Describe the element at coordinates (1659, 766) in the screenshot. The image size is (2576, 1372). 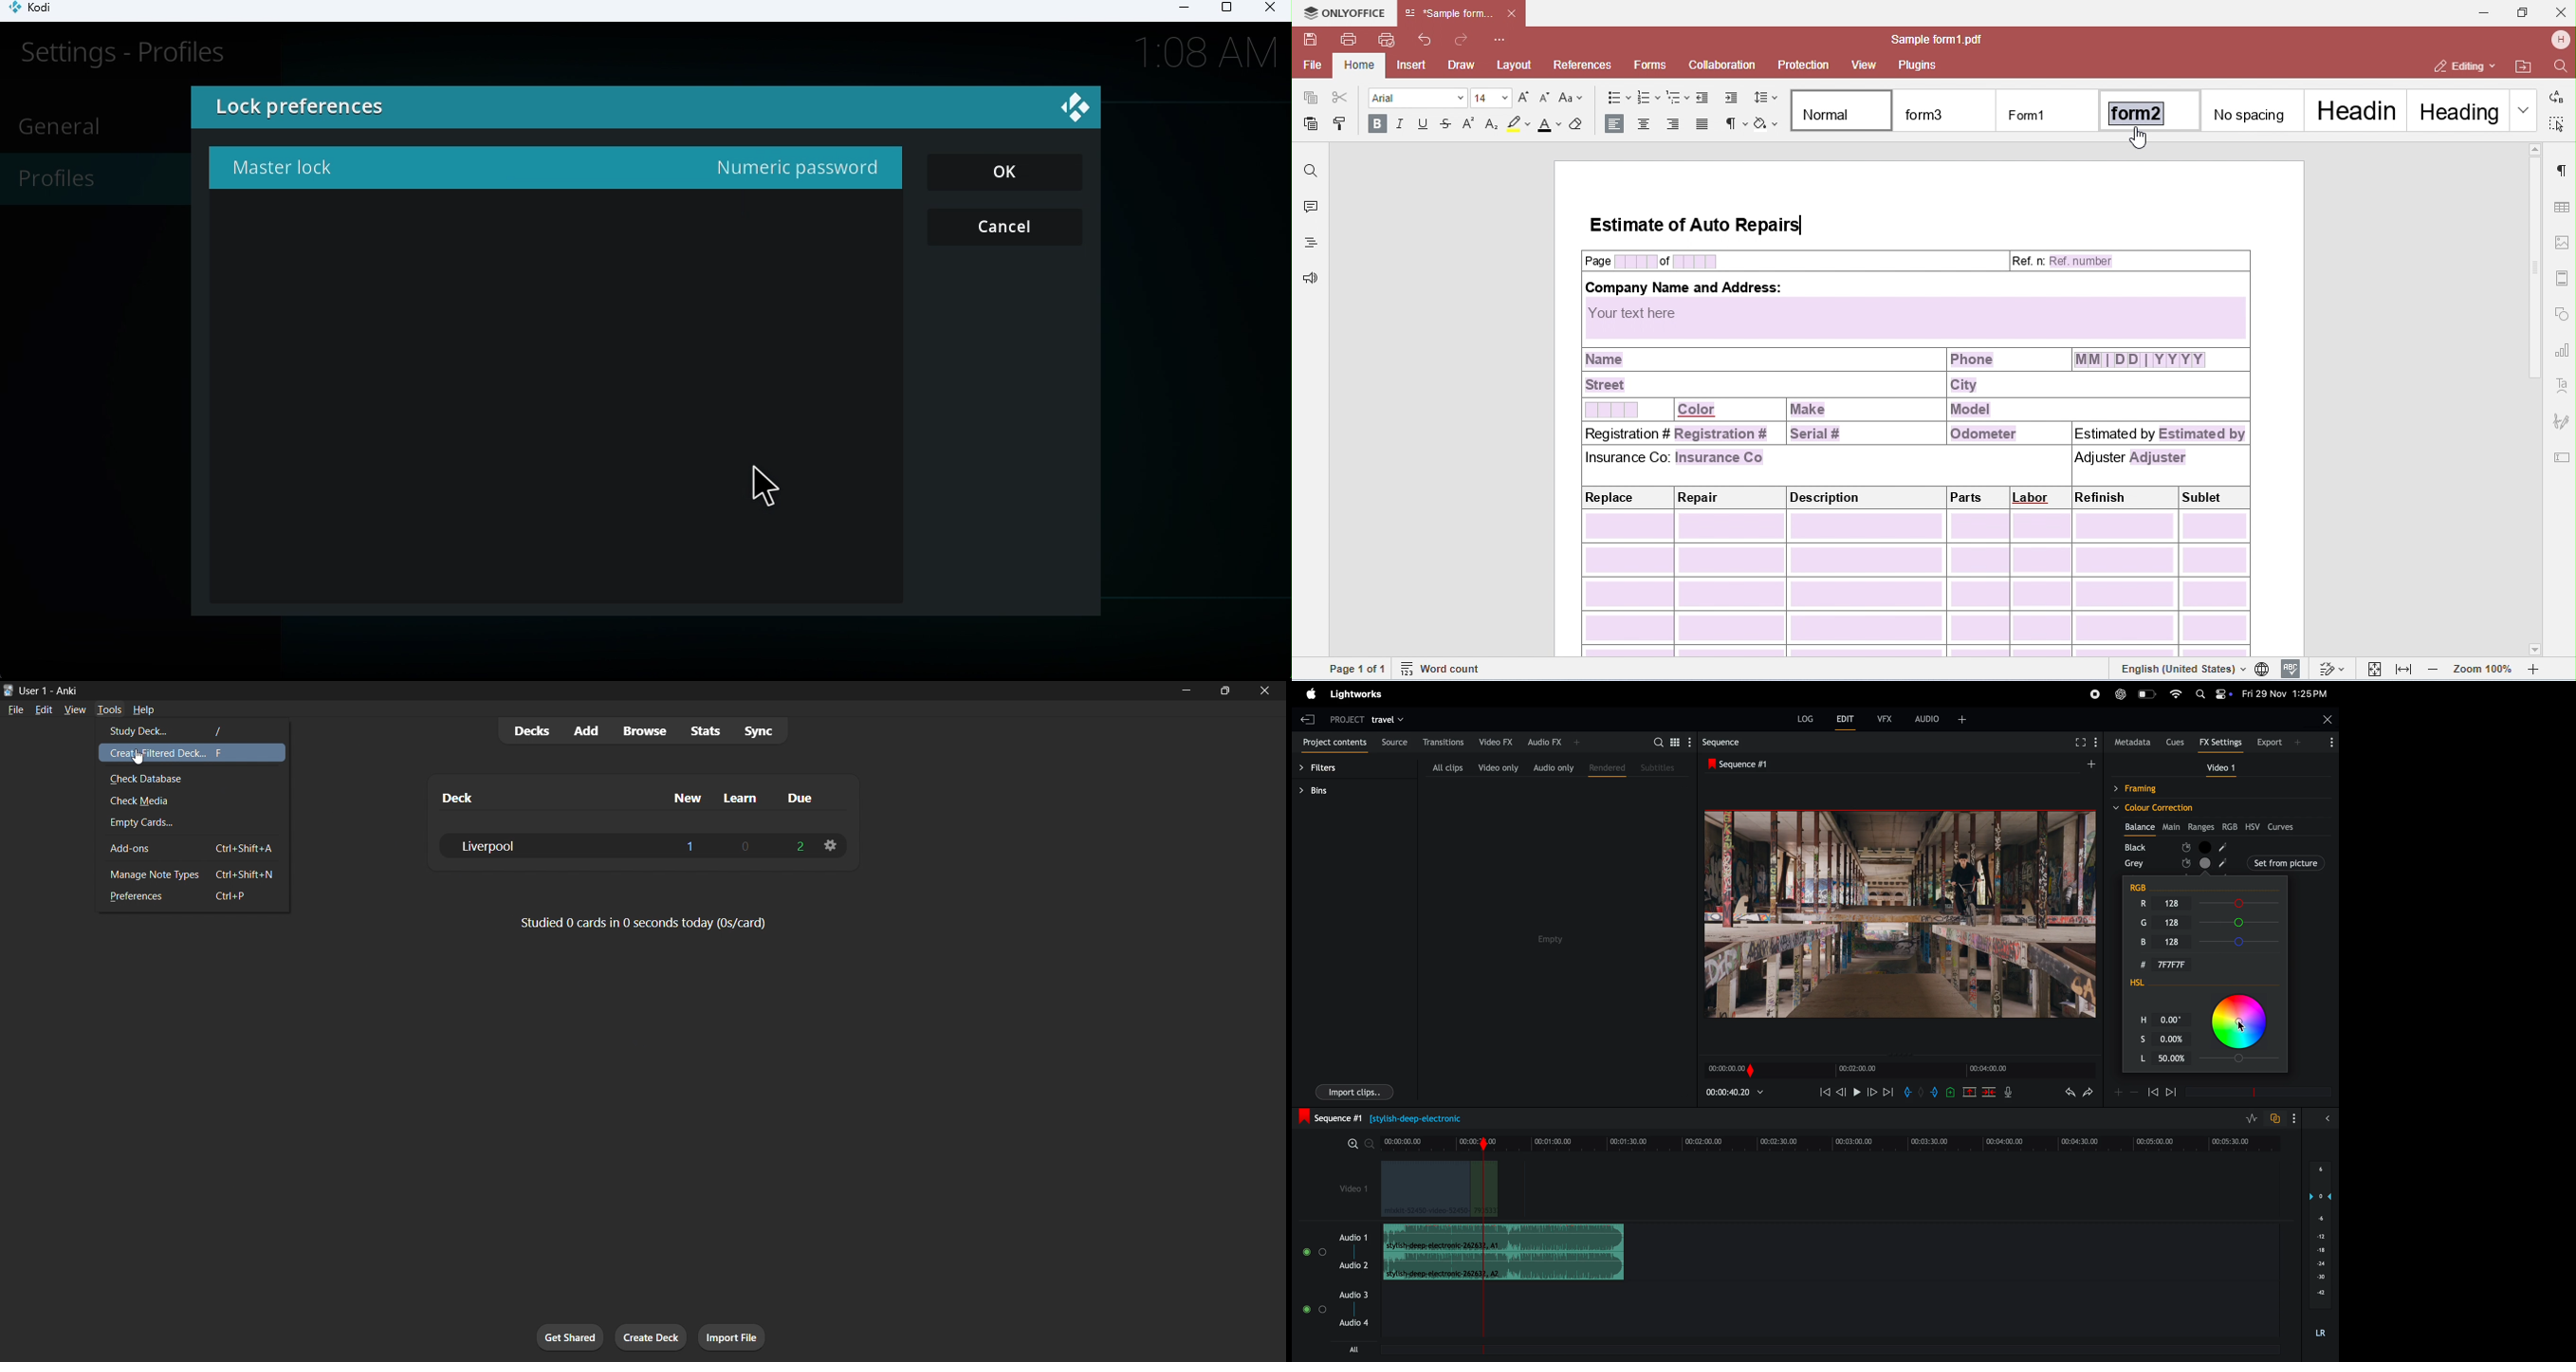
I see `subtitles` at that location.